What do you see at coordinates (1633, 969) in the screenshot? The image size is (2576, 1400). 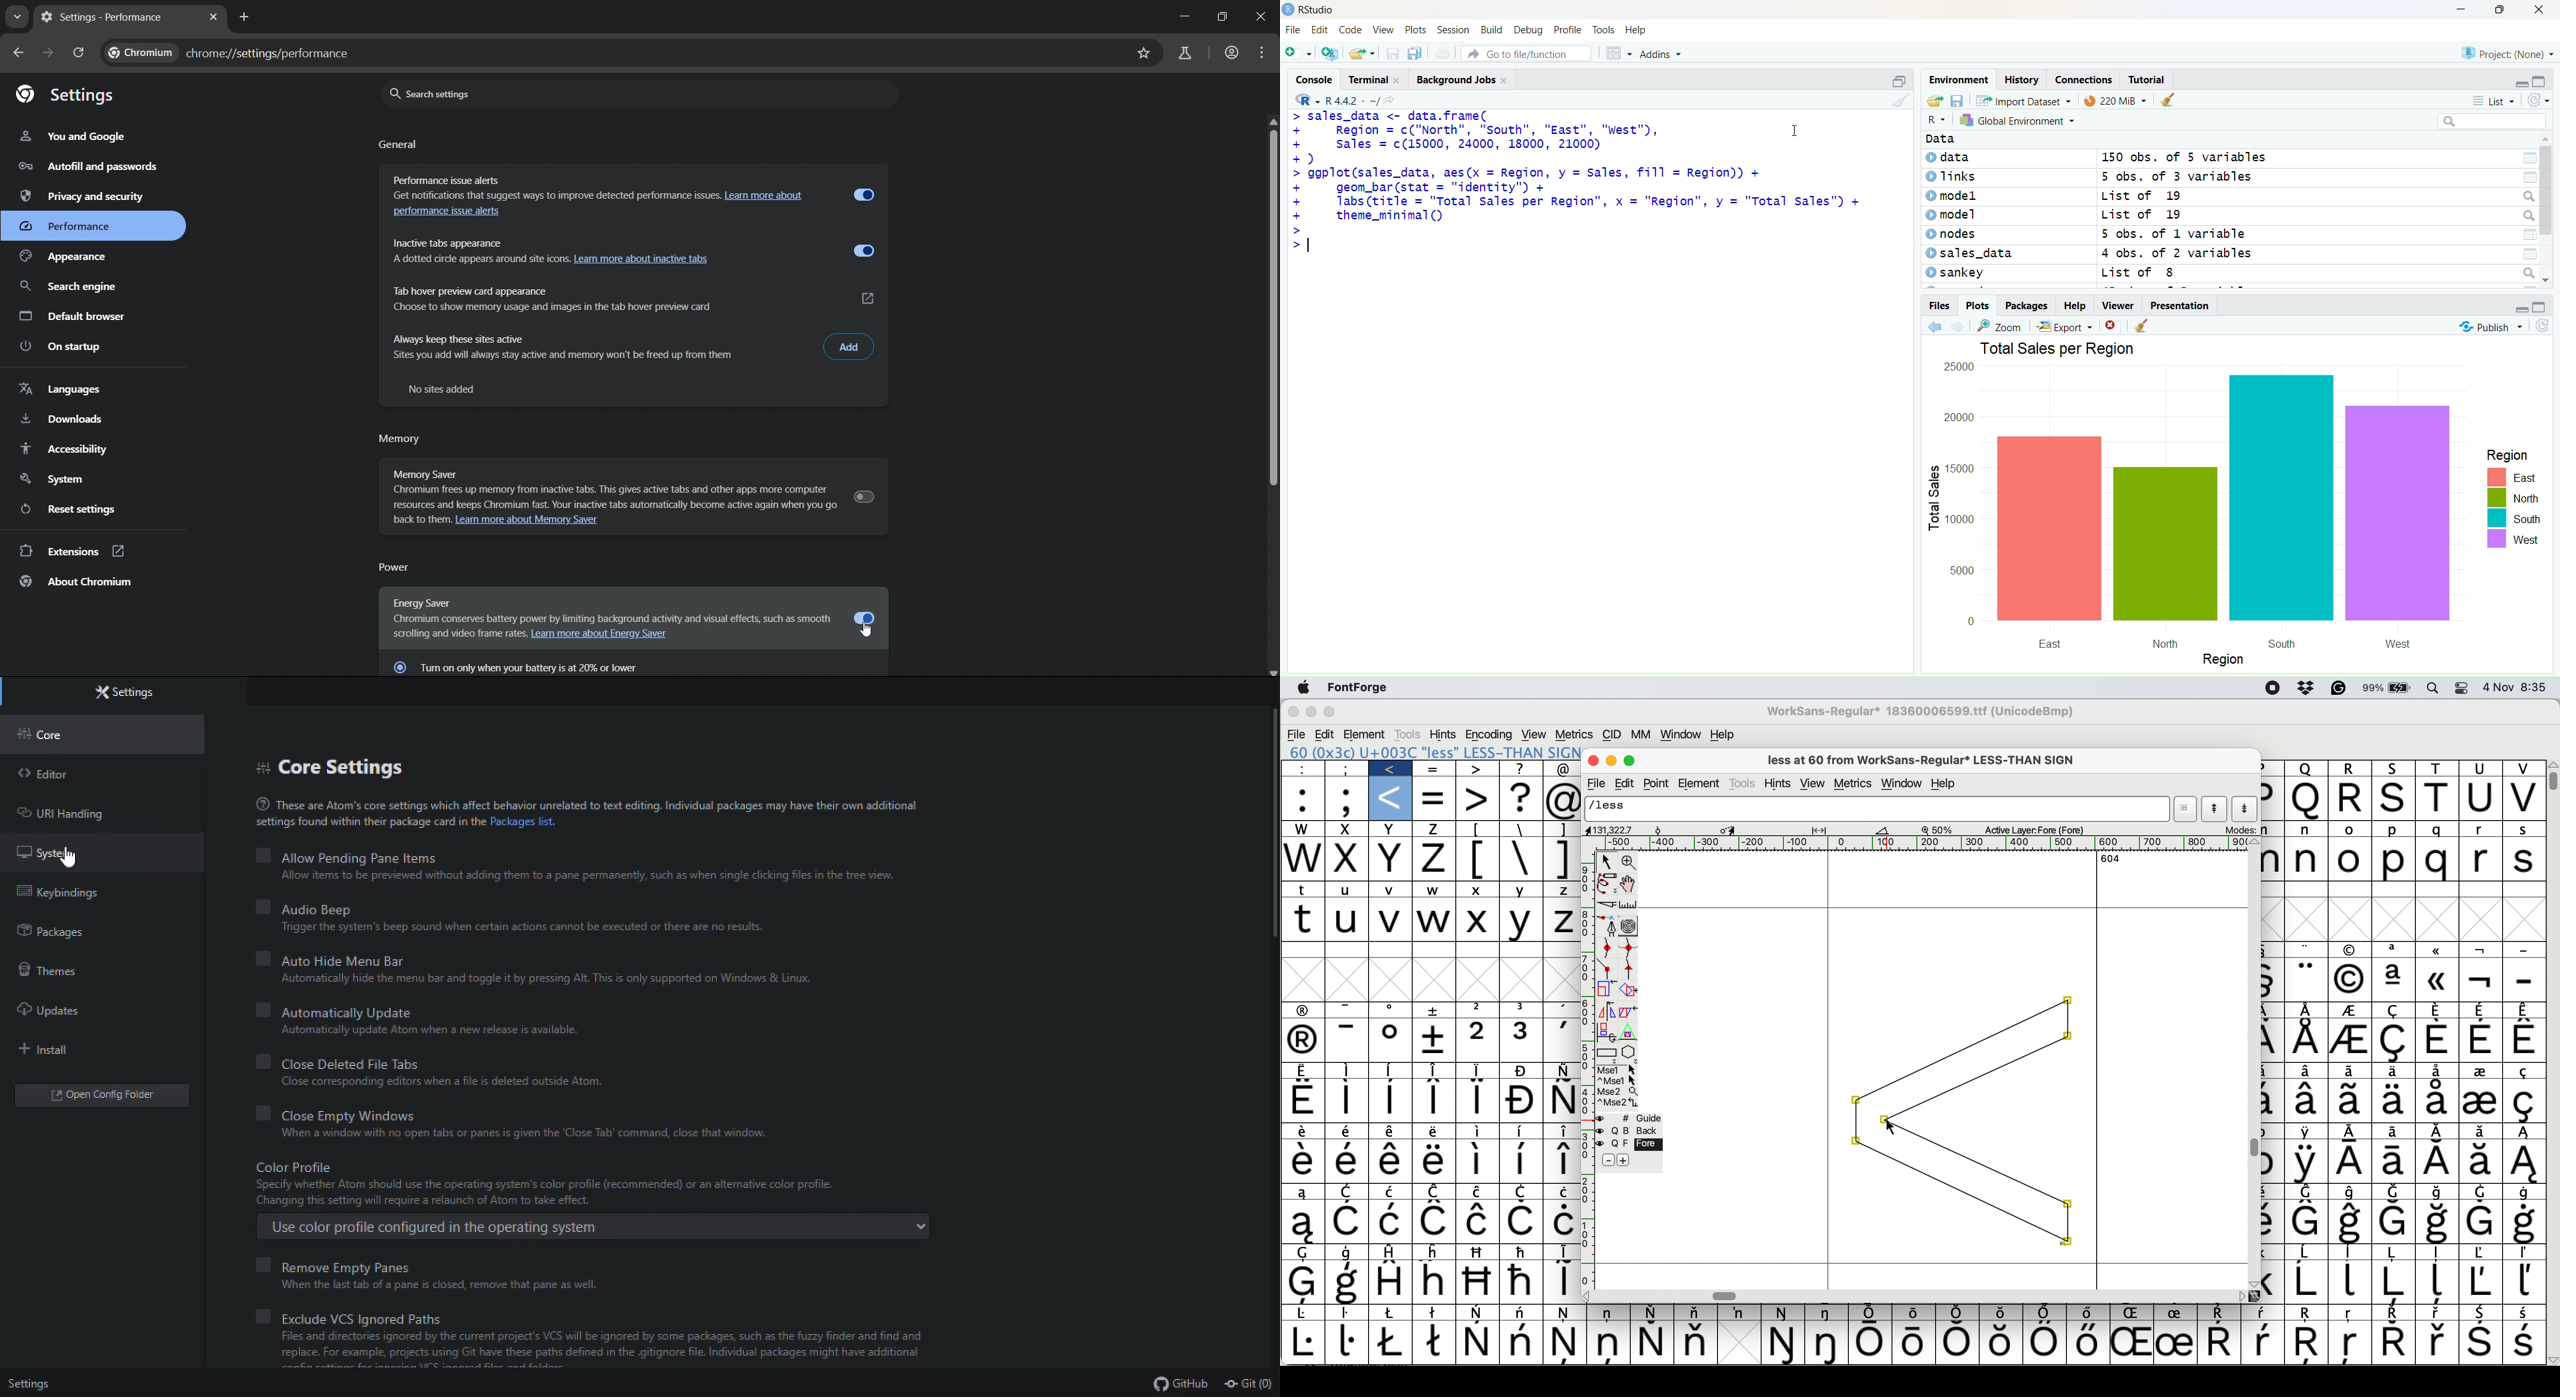 I see `tangent point` at bounding box center [1633, 969].